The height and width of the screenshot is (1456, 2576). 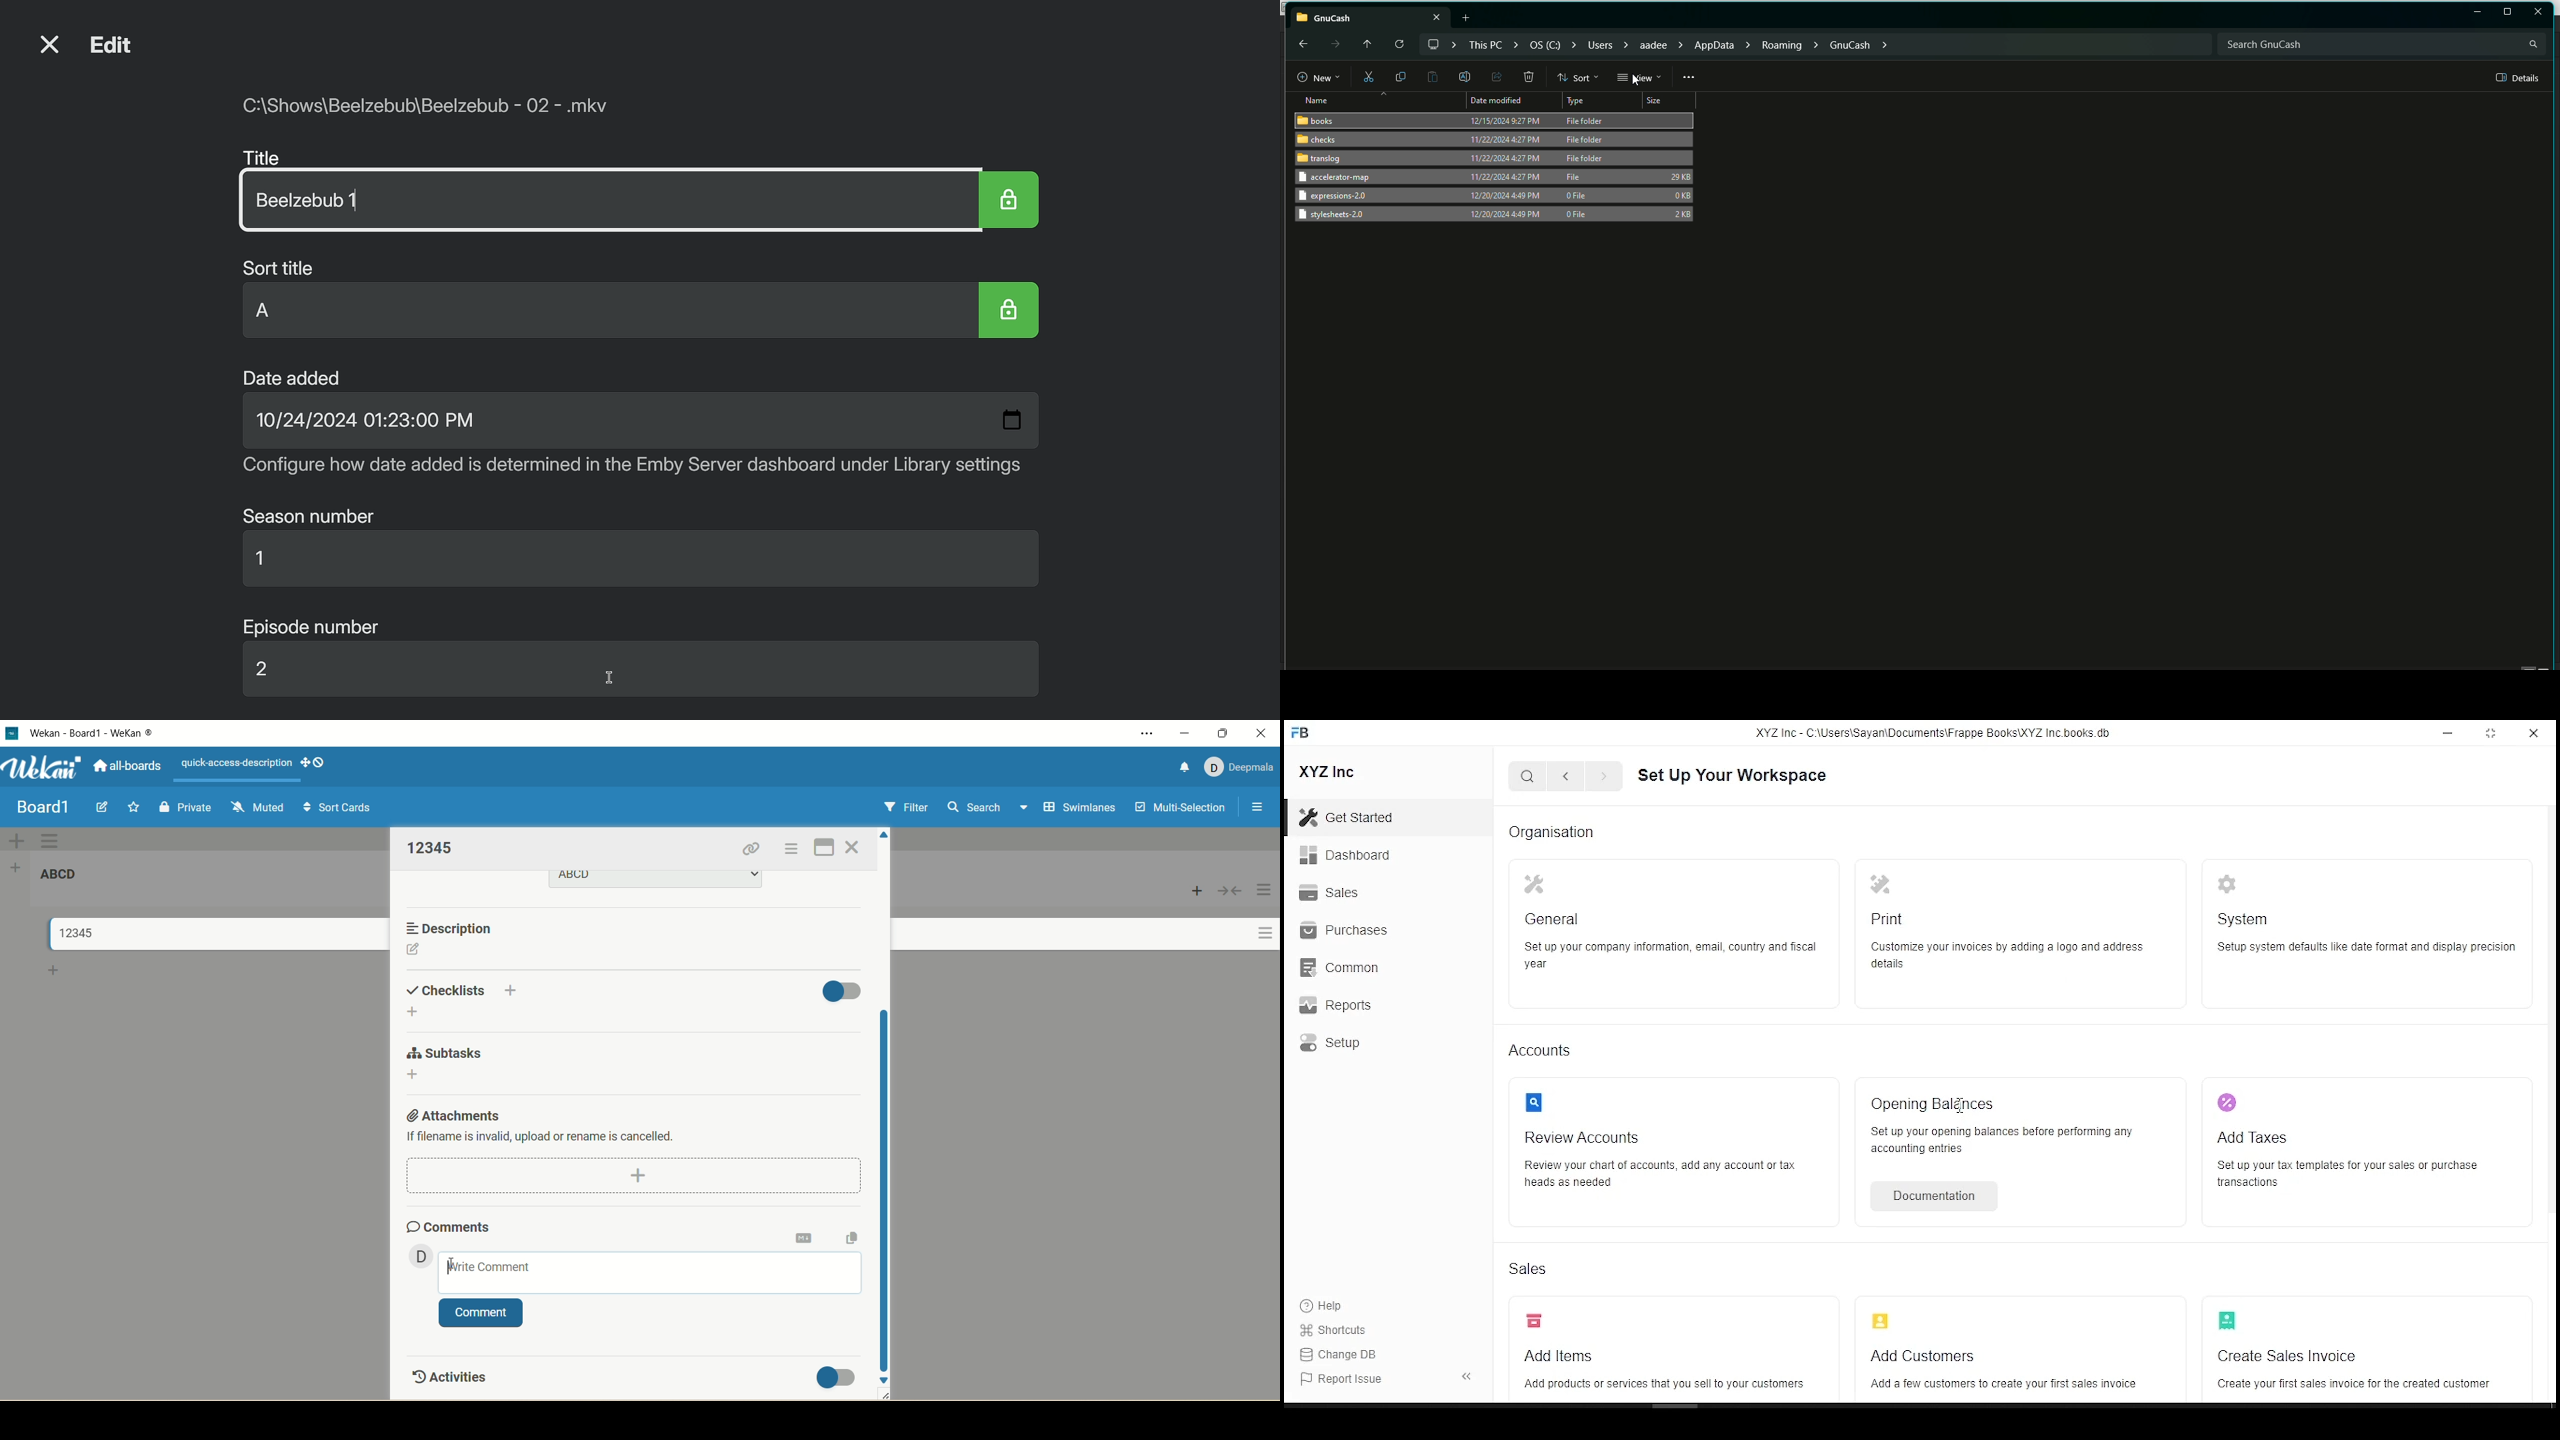 I want to click on Sales, so click(x=1332, y=891).